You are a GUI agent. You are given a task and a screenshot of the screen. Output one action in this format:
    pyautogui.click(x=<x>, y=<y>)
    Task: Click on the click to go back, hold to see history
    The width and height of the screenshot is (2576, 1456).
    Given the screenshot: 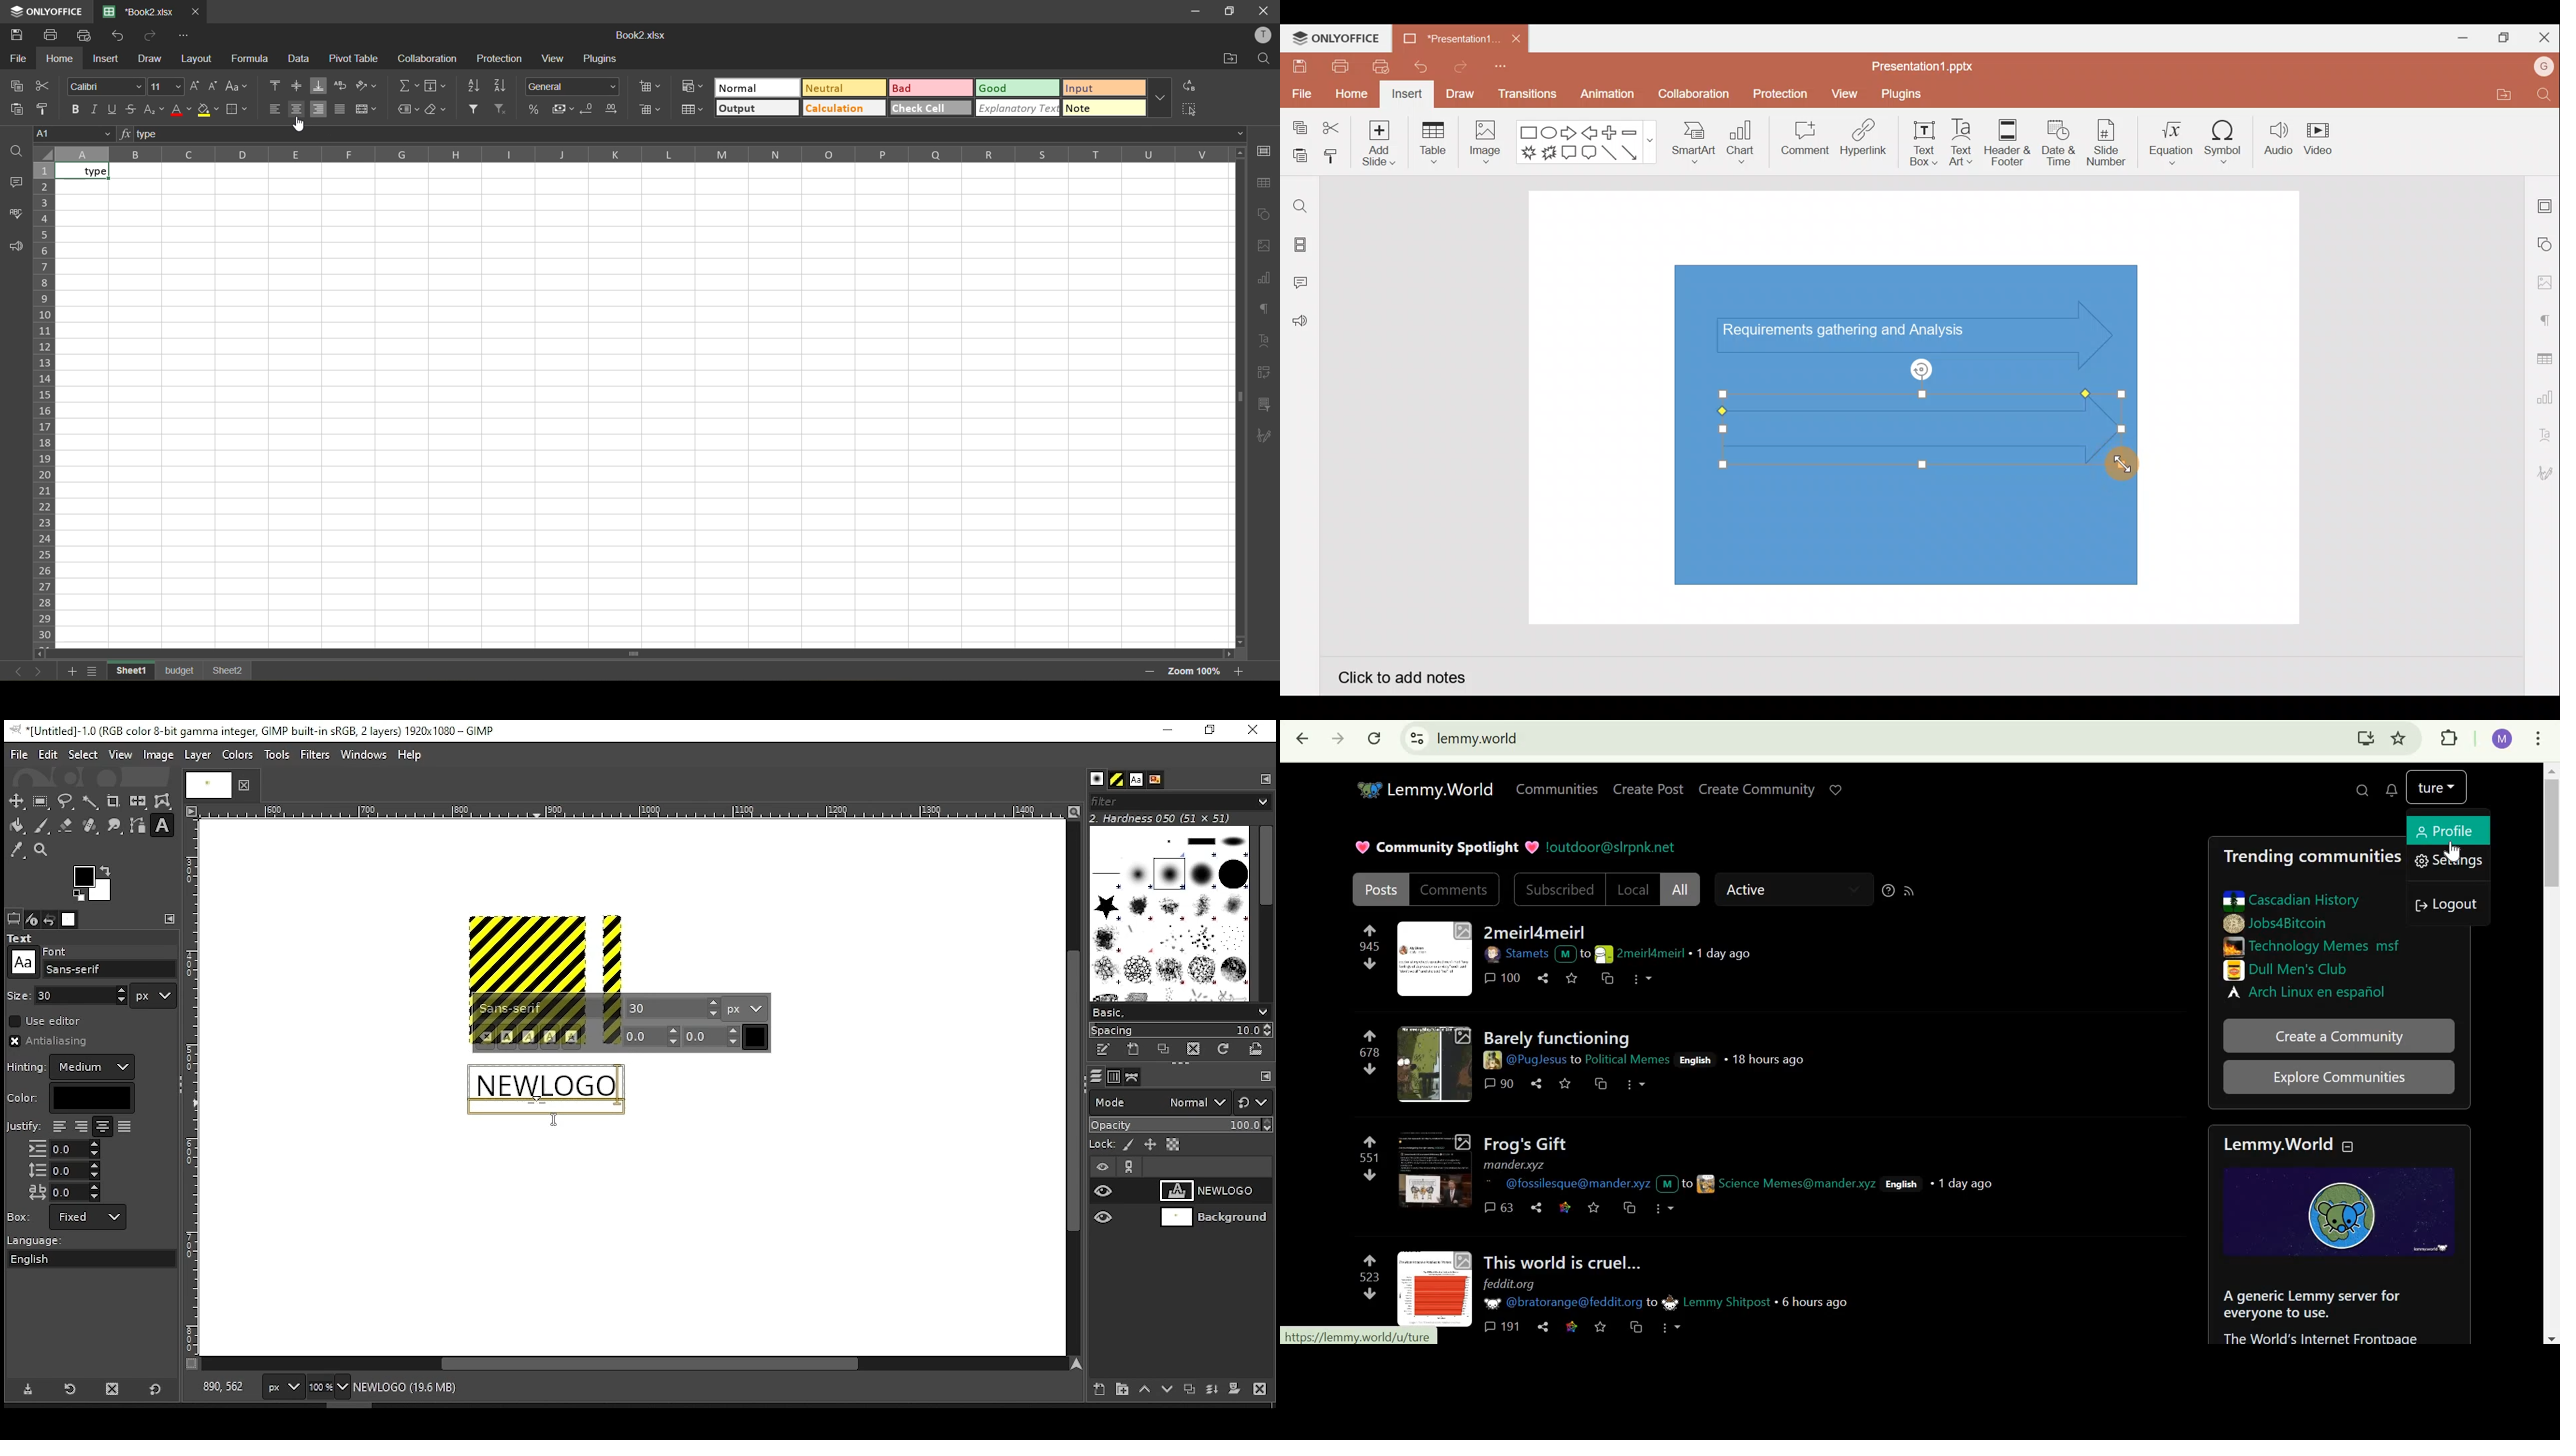 What is the action you would take?
    pyautogui.click(x=1303, y=740)
    